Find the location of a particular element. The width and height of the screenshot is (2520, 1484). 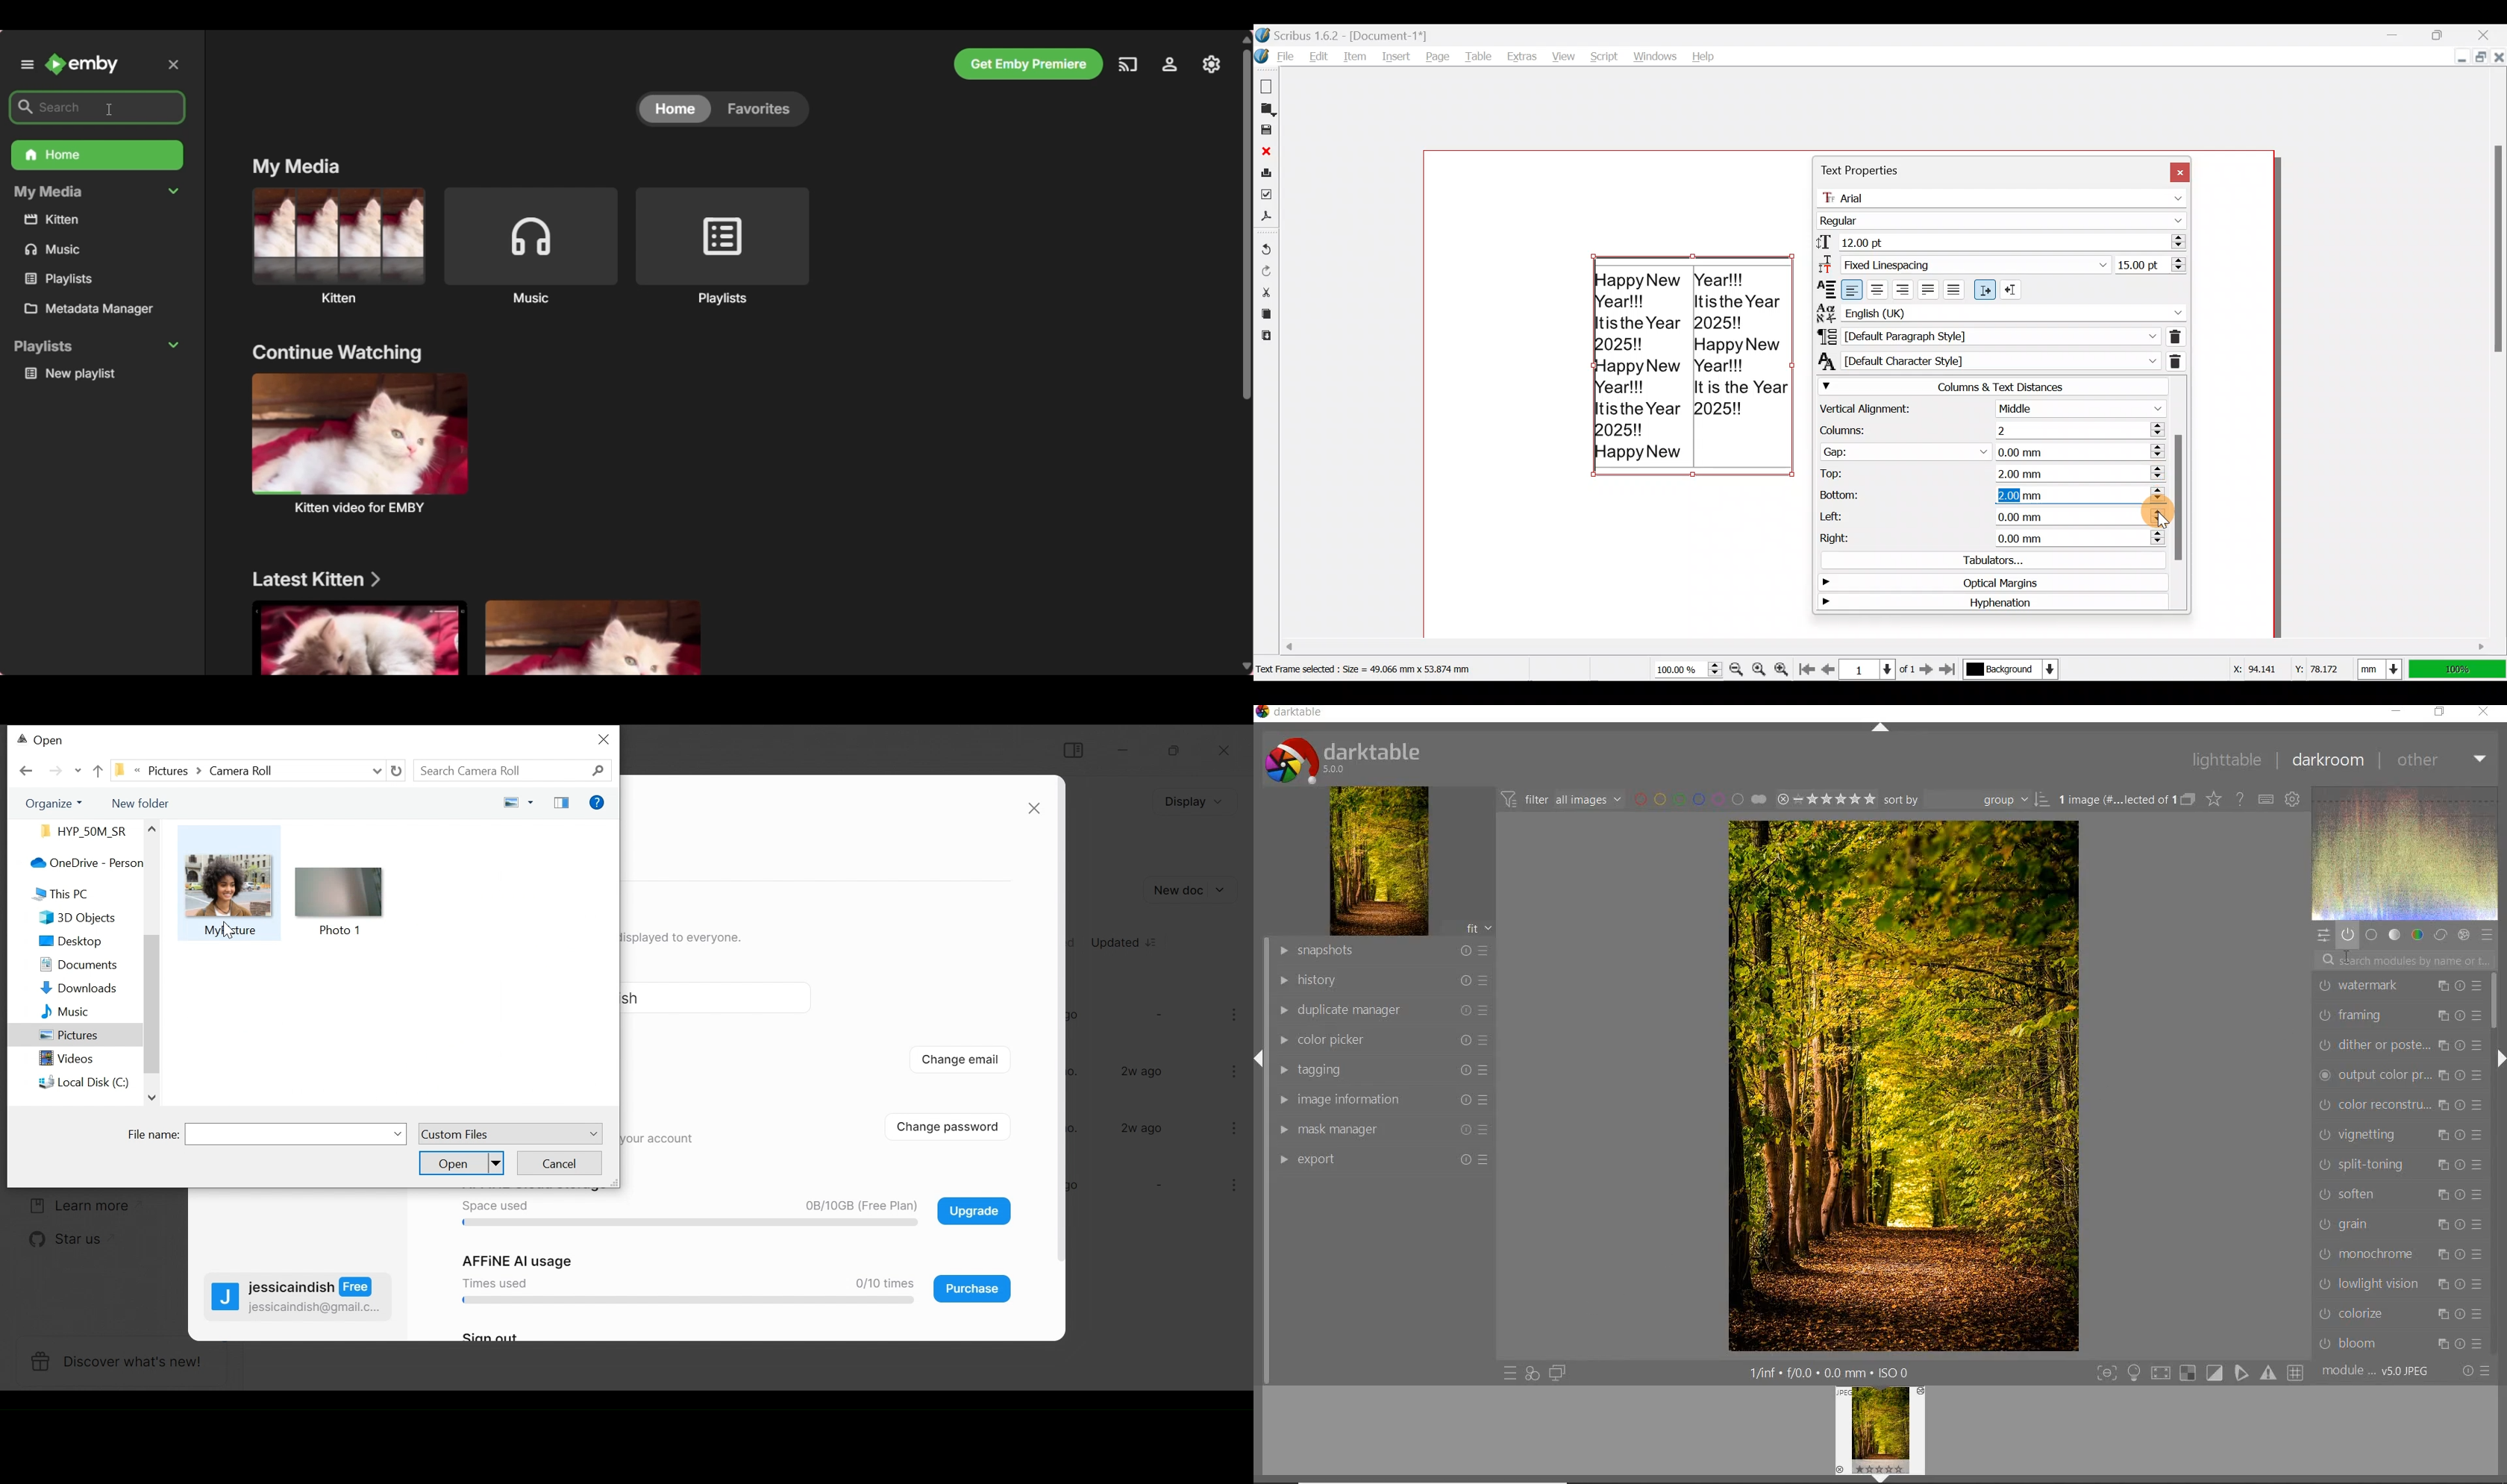

watermark is located at coordinates (2399, 986).